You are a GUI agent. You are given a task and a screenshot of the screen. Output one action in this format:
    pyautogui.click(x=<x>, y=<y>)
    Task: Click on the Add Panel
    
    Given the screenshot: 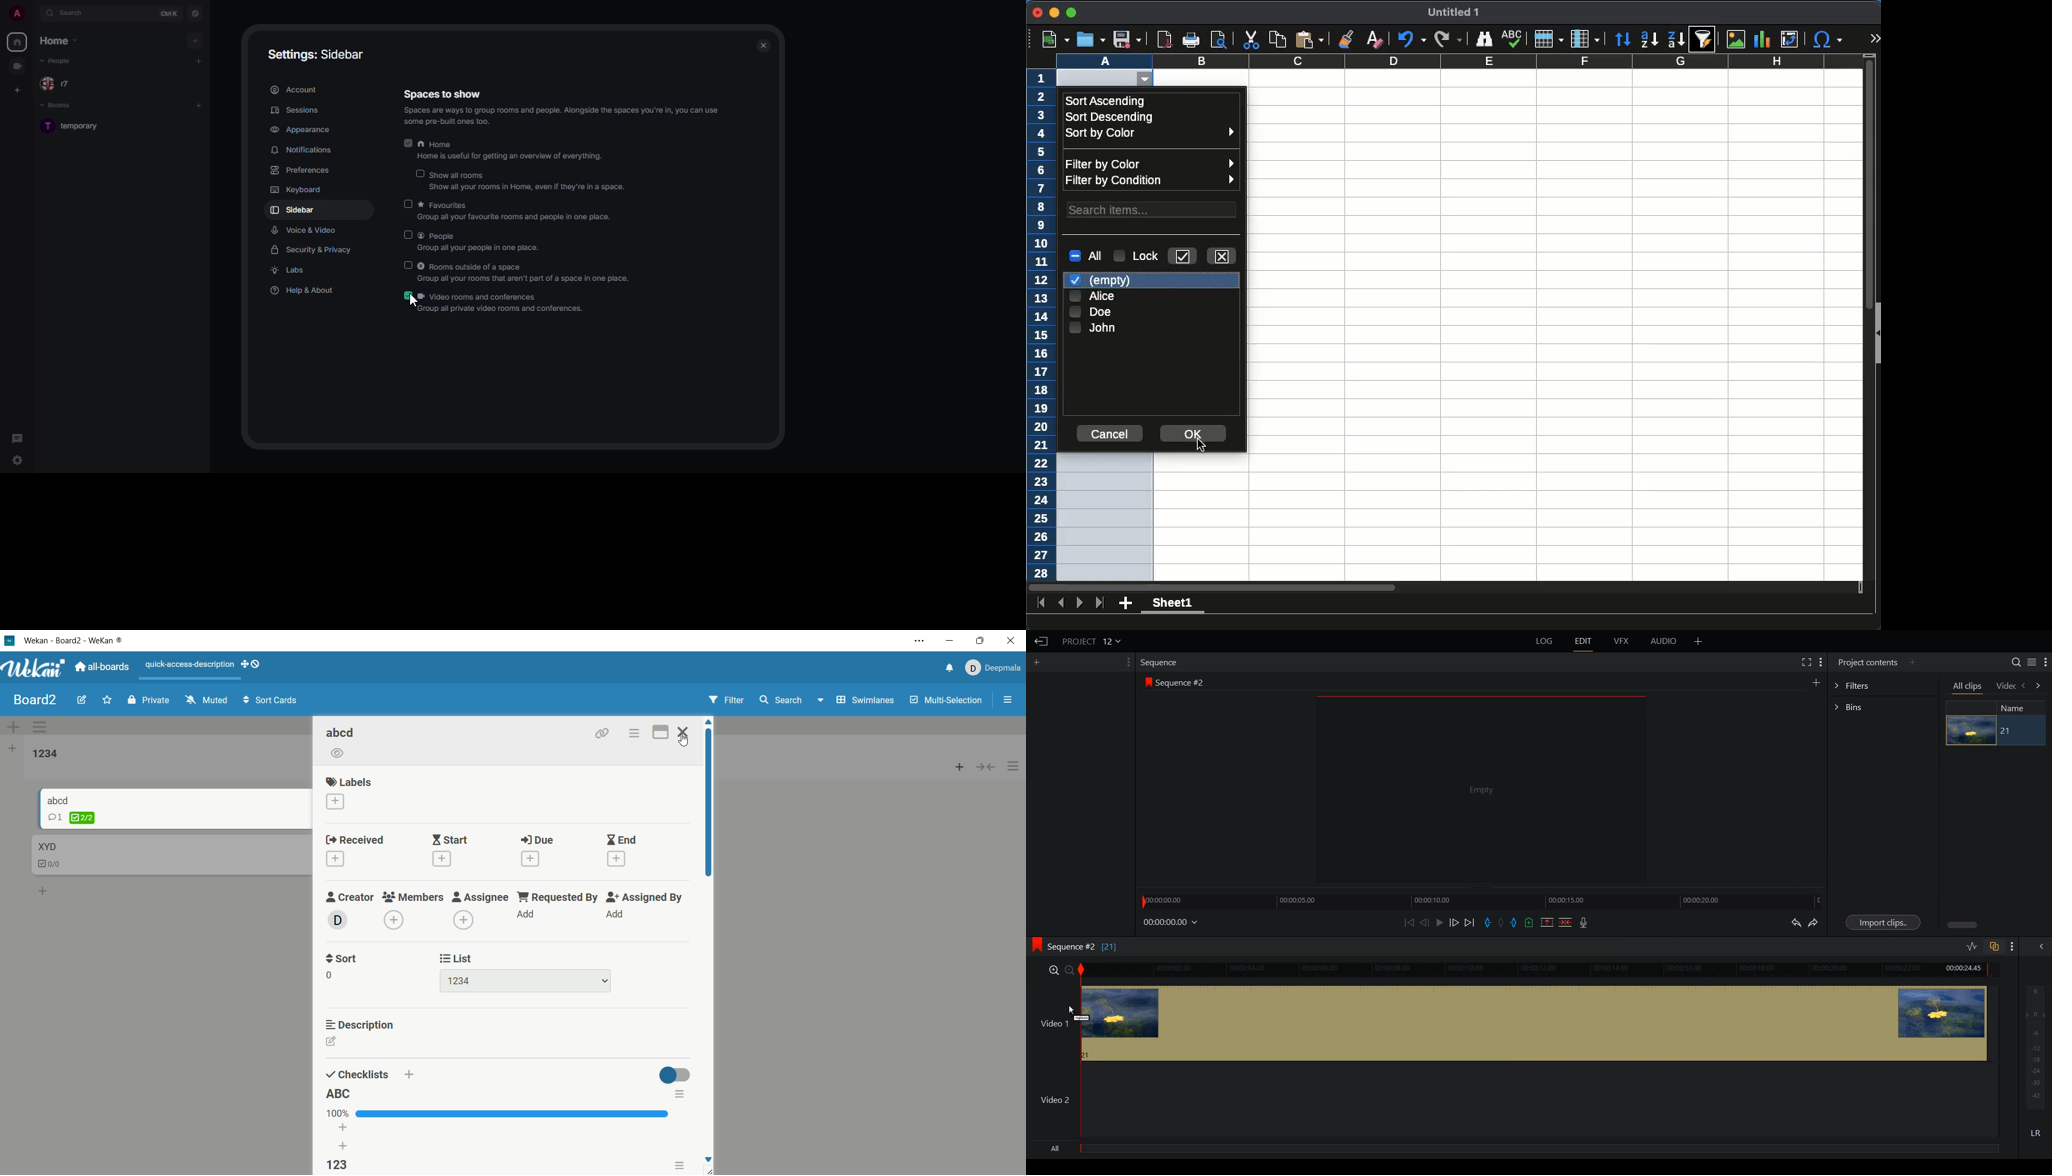 What is the action you would take?
    pyautogui.click(x=1699, y=641)
    